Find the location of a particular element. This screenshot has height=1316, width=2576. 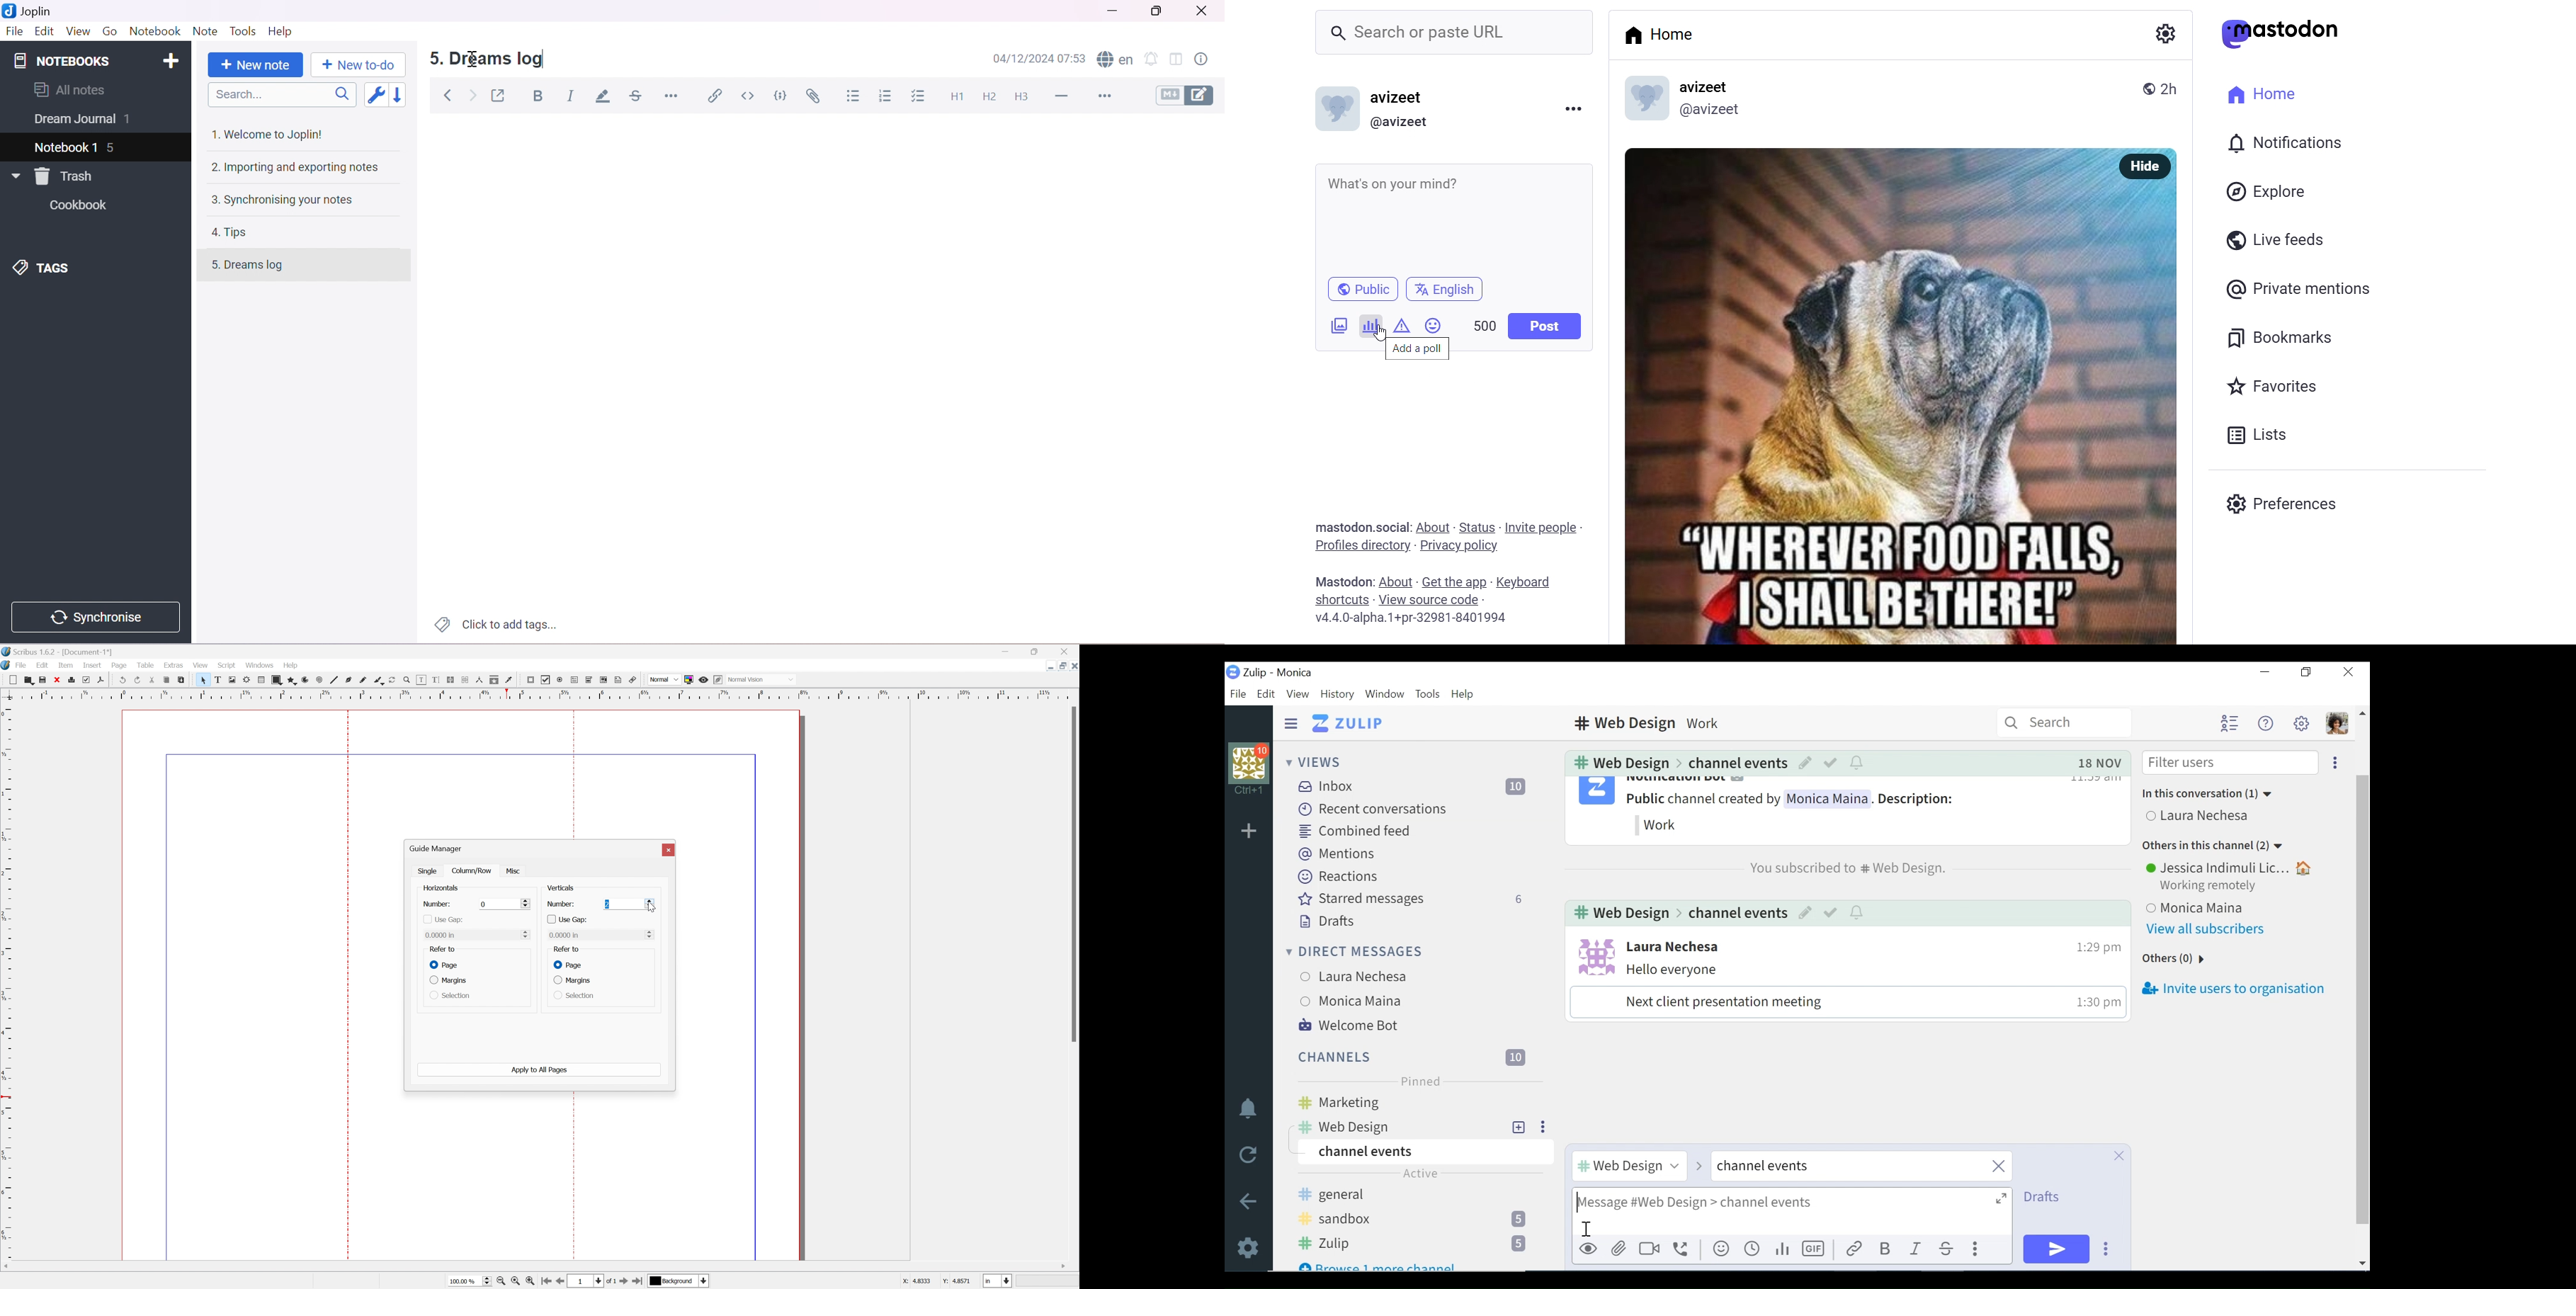

Others is located at coordinates (2173, 960).